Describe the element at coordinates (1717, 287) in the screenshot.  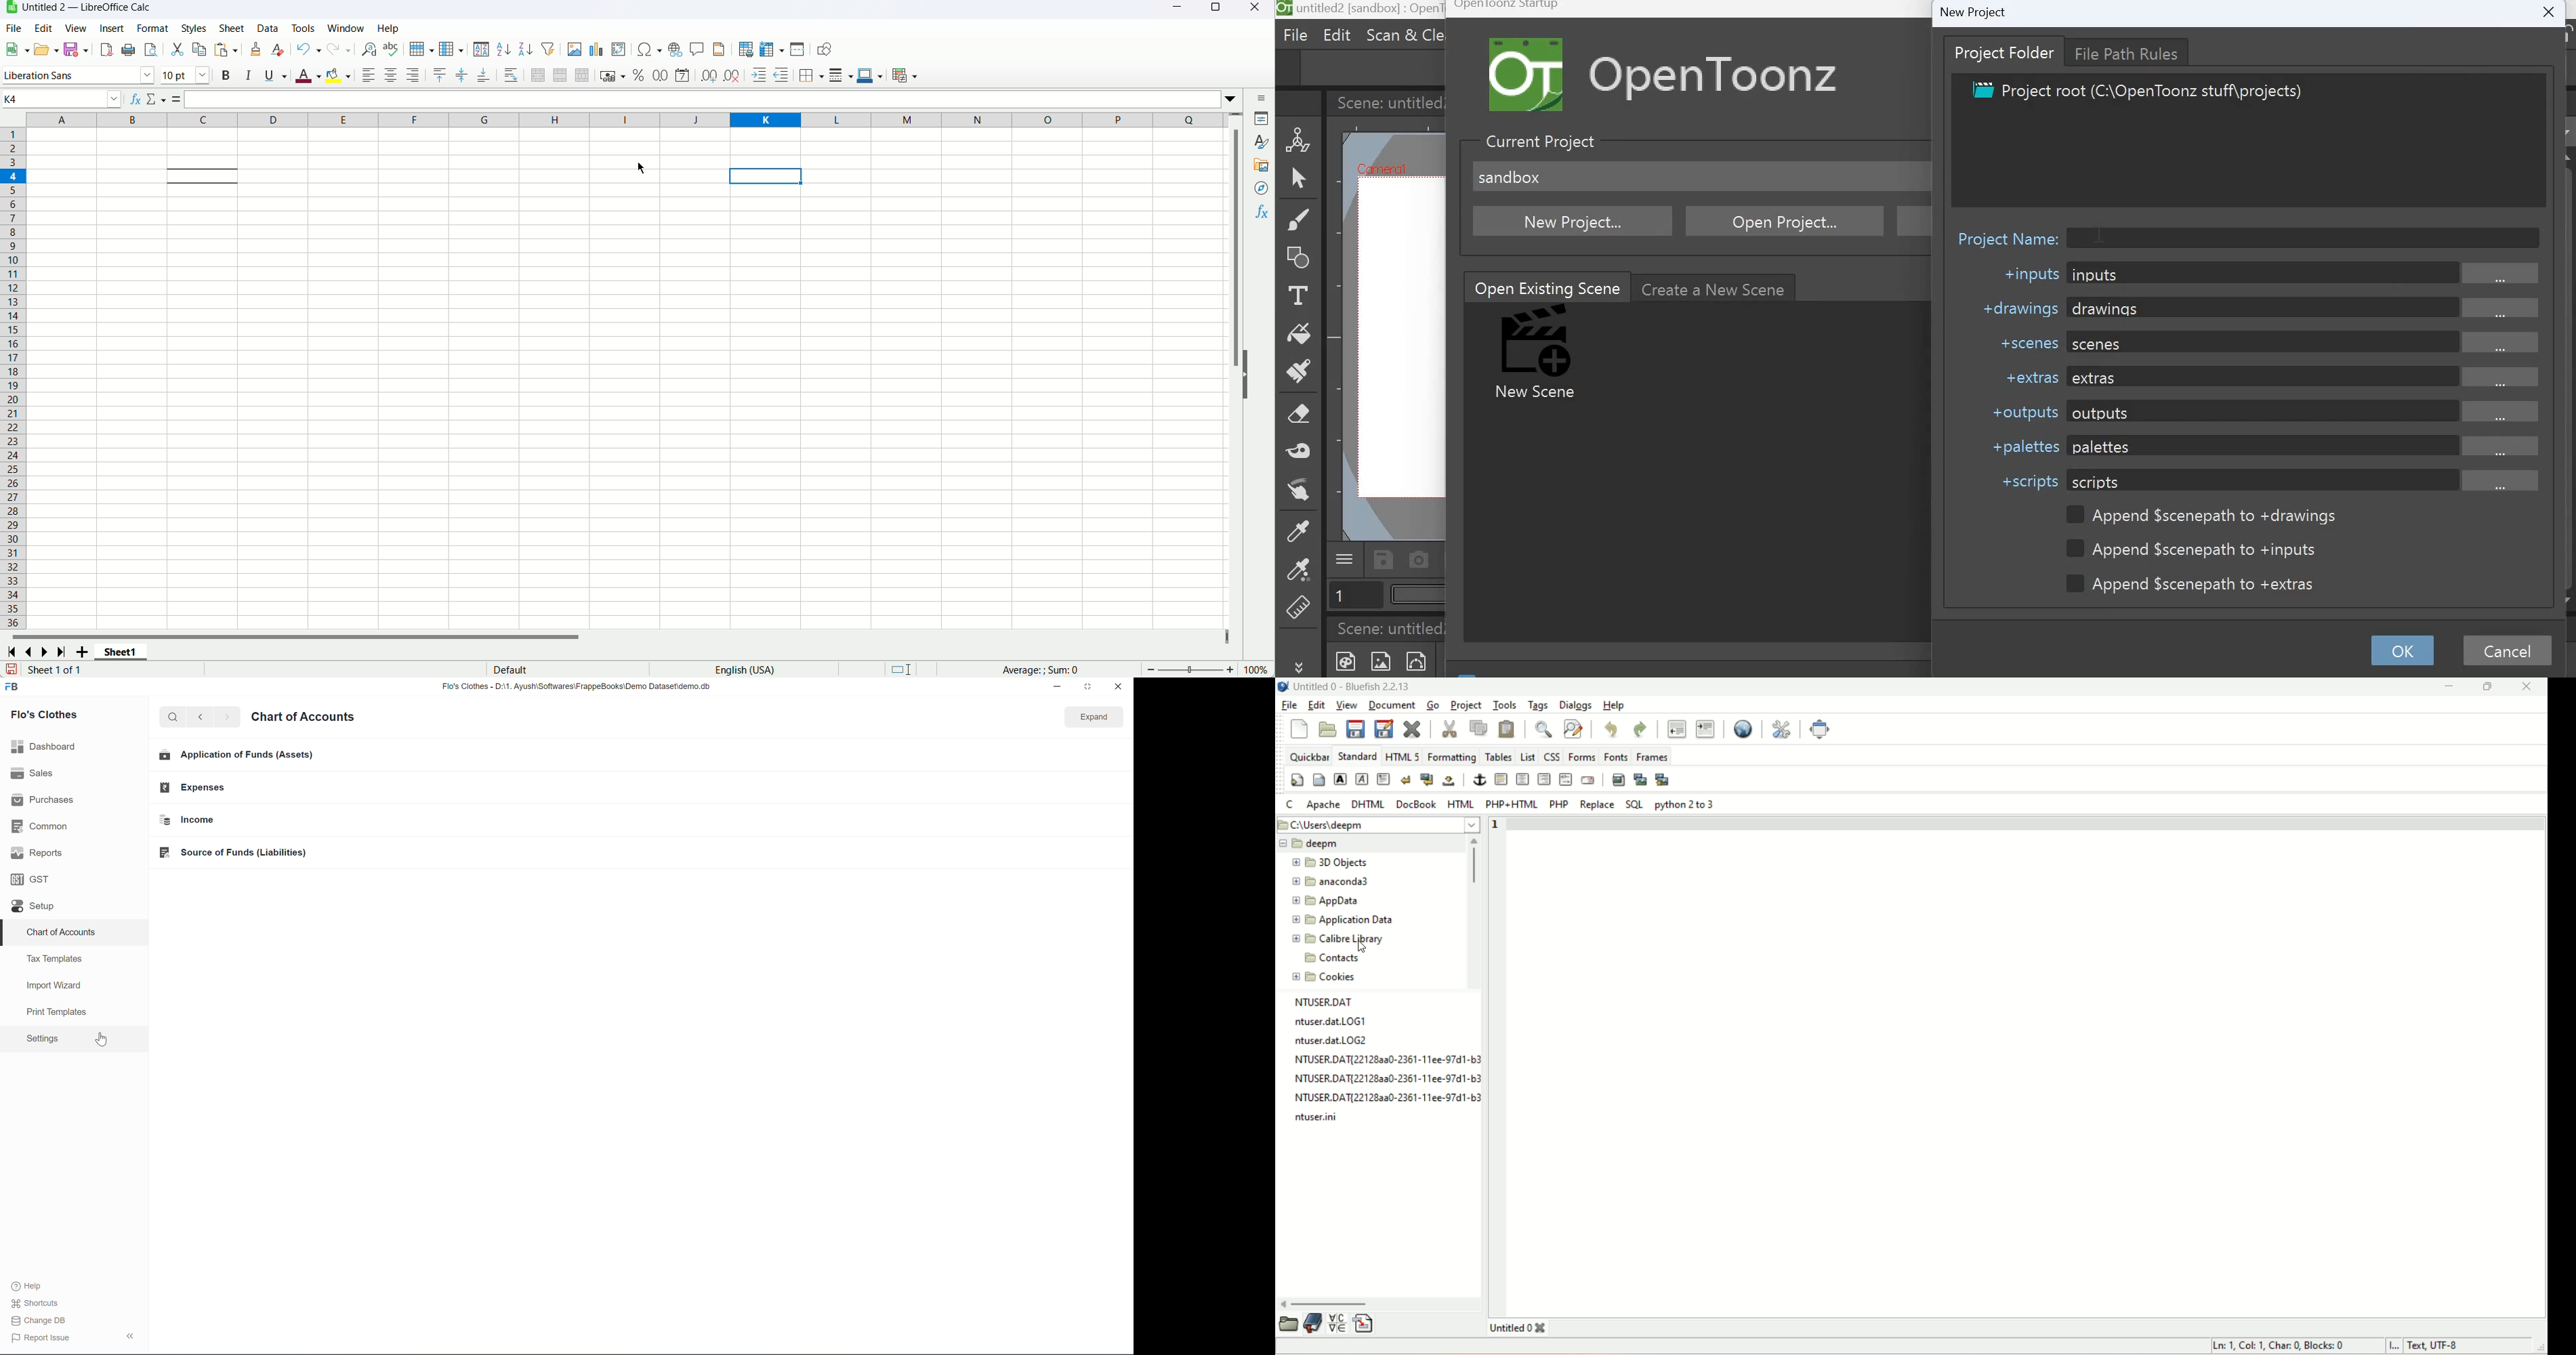
I see `Create a new scene` at that location.